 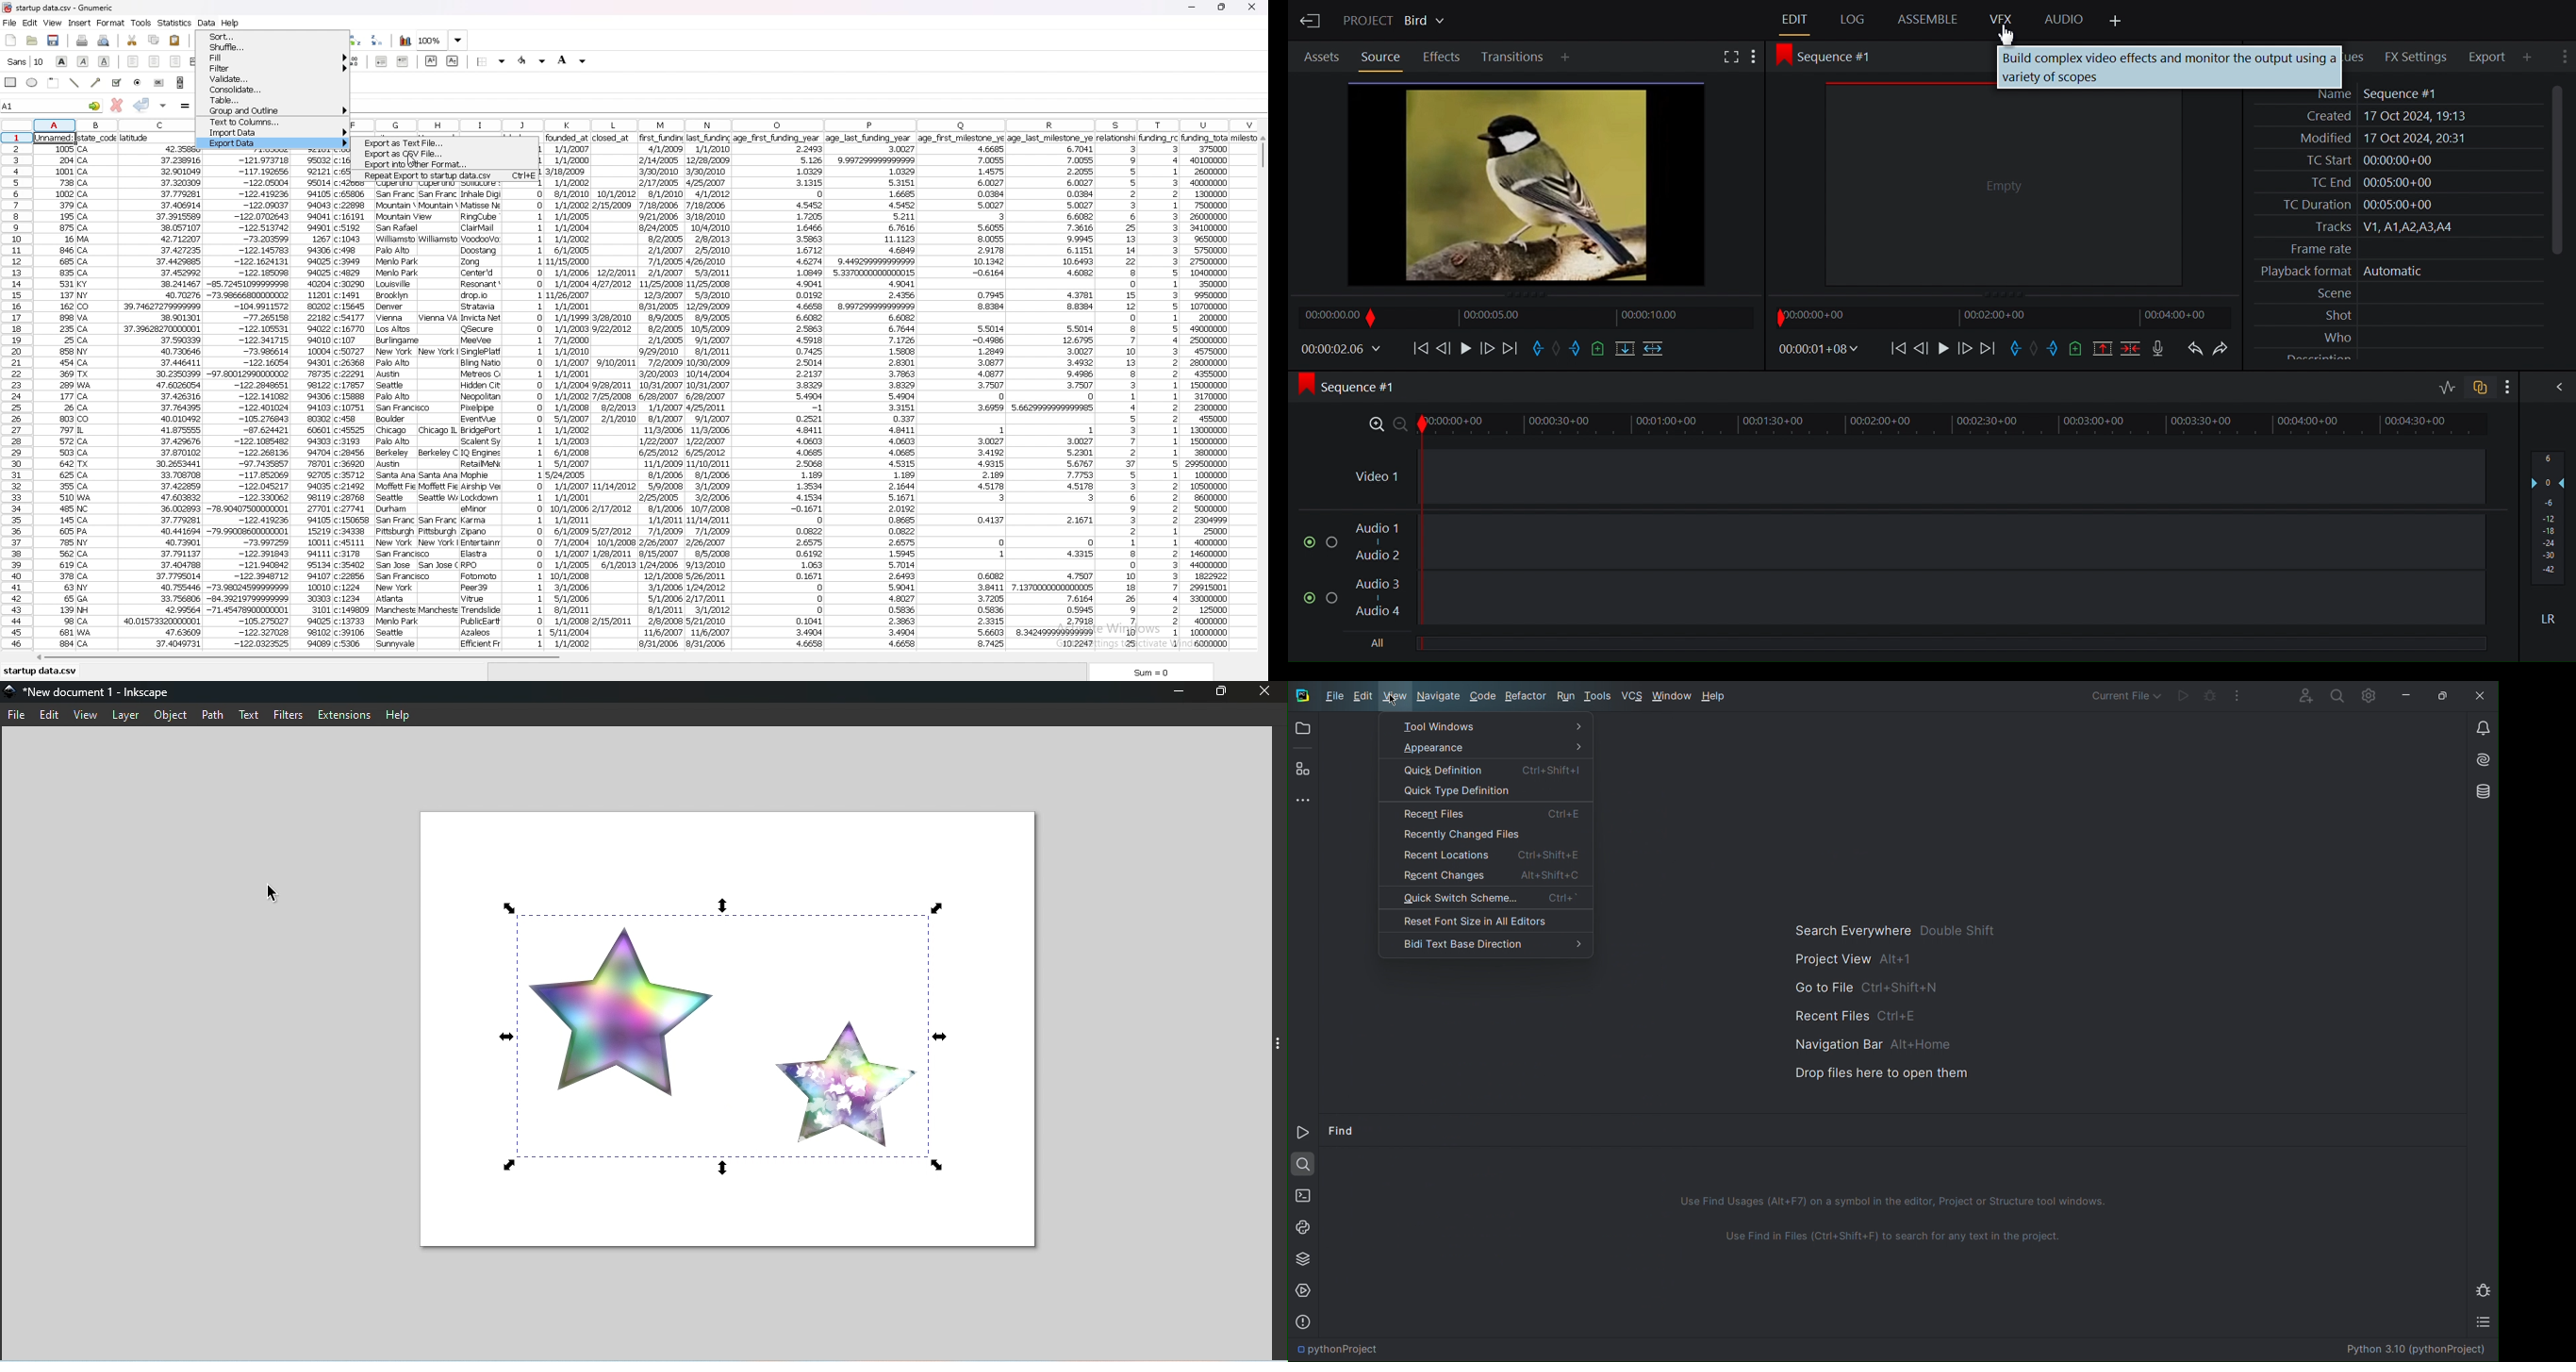 What do you see at coordinates (161, 391) in the screenshot?
I see `data` at bounding box center [161, 391].